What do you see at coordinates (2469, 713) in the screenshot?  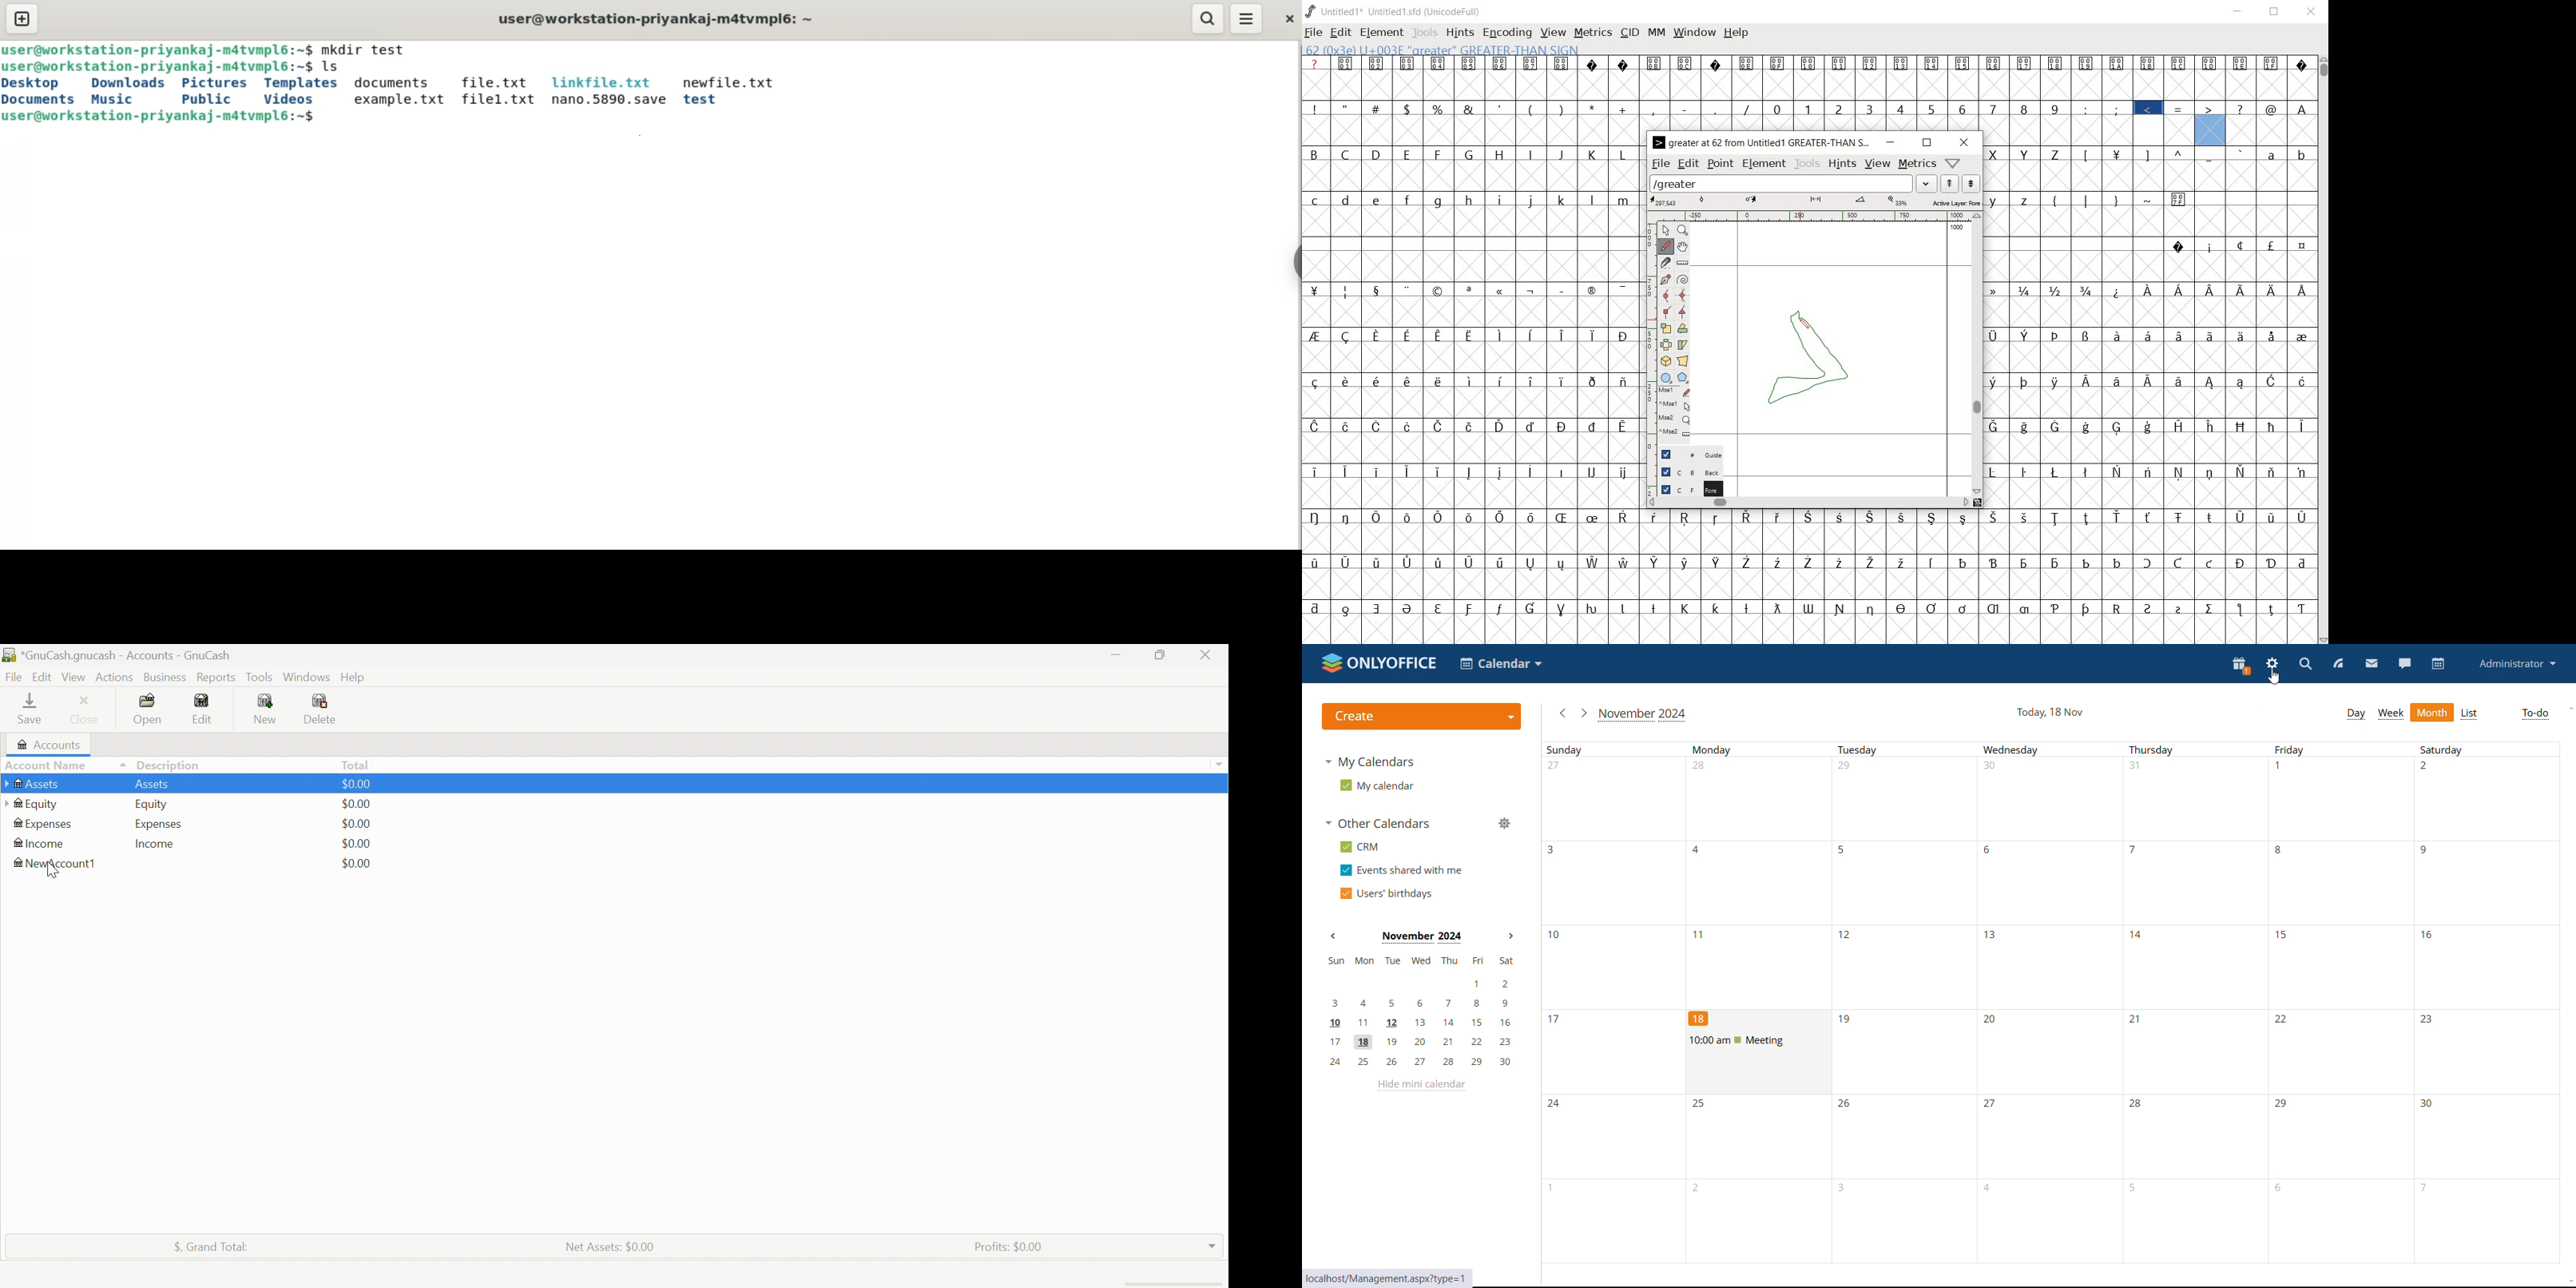 I see `list view` at bounding box center [2469, 713].